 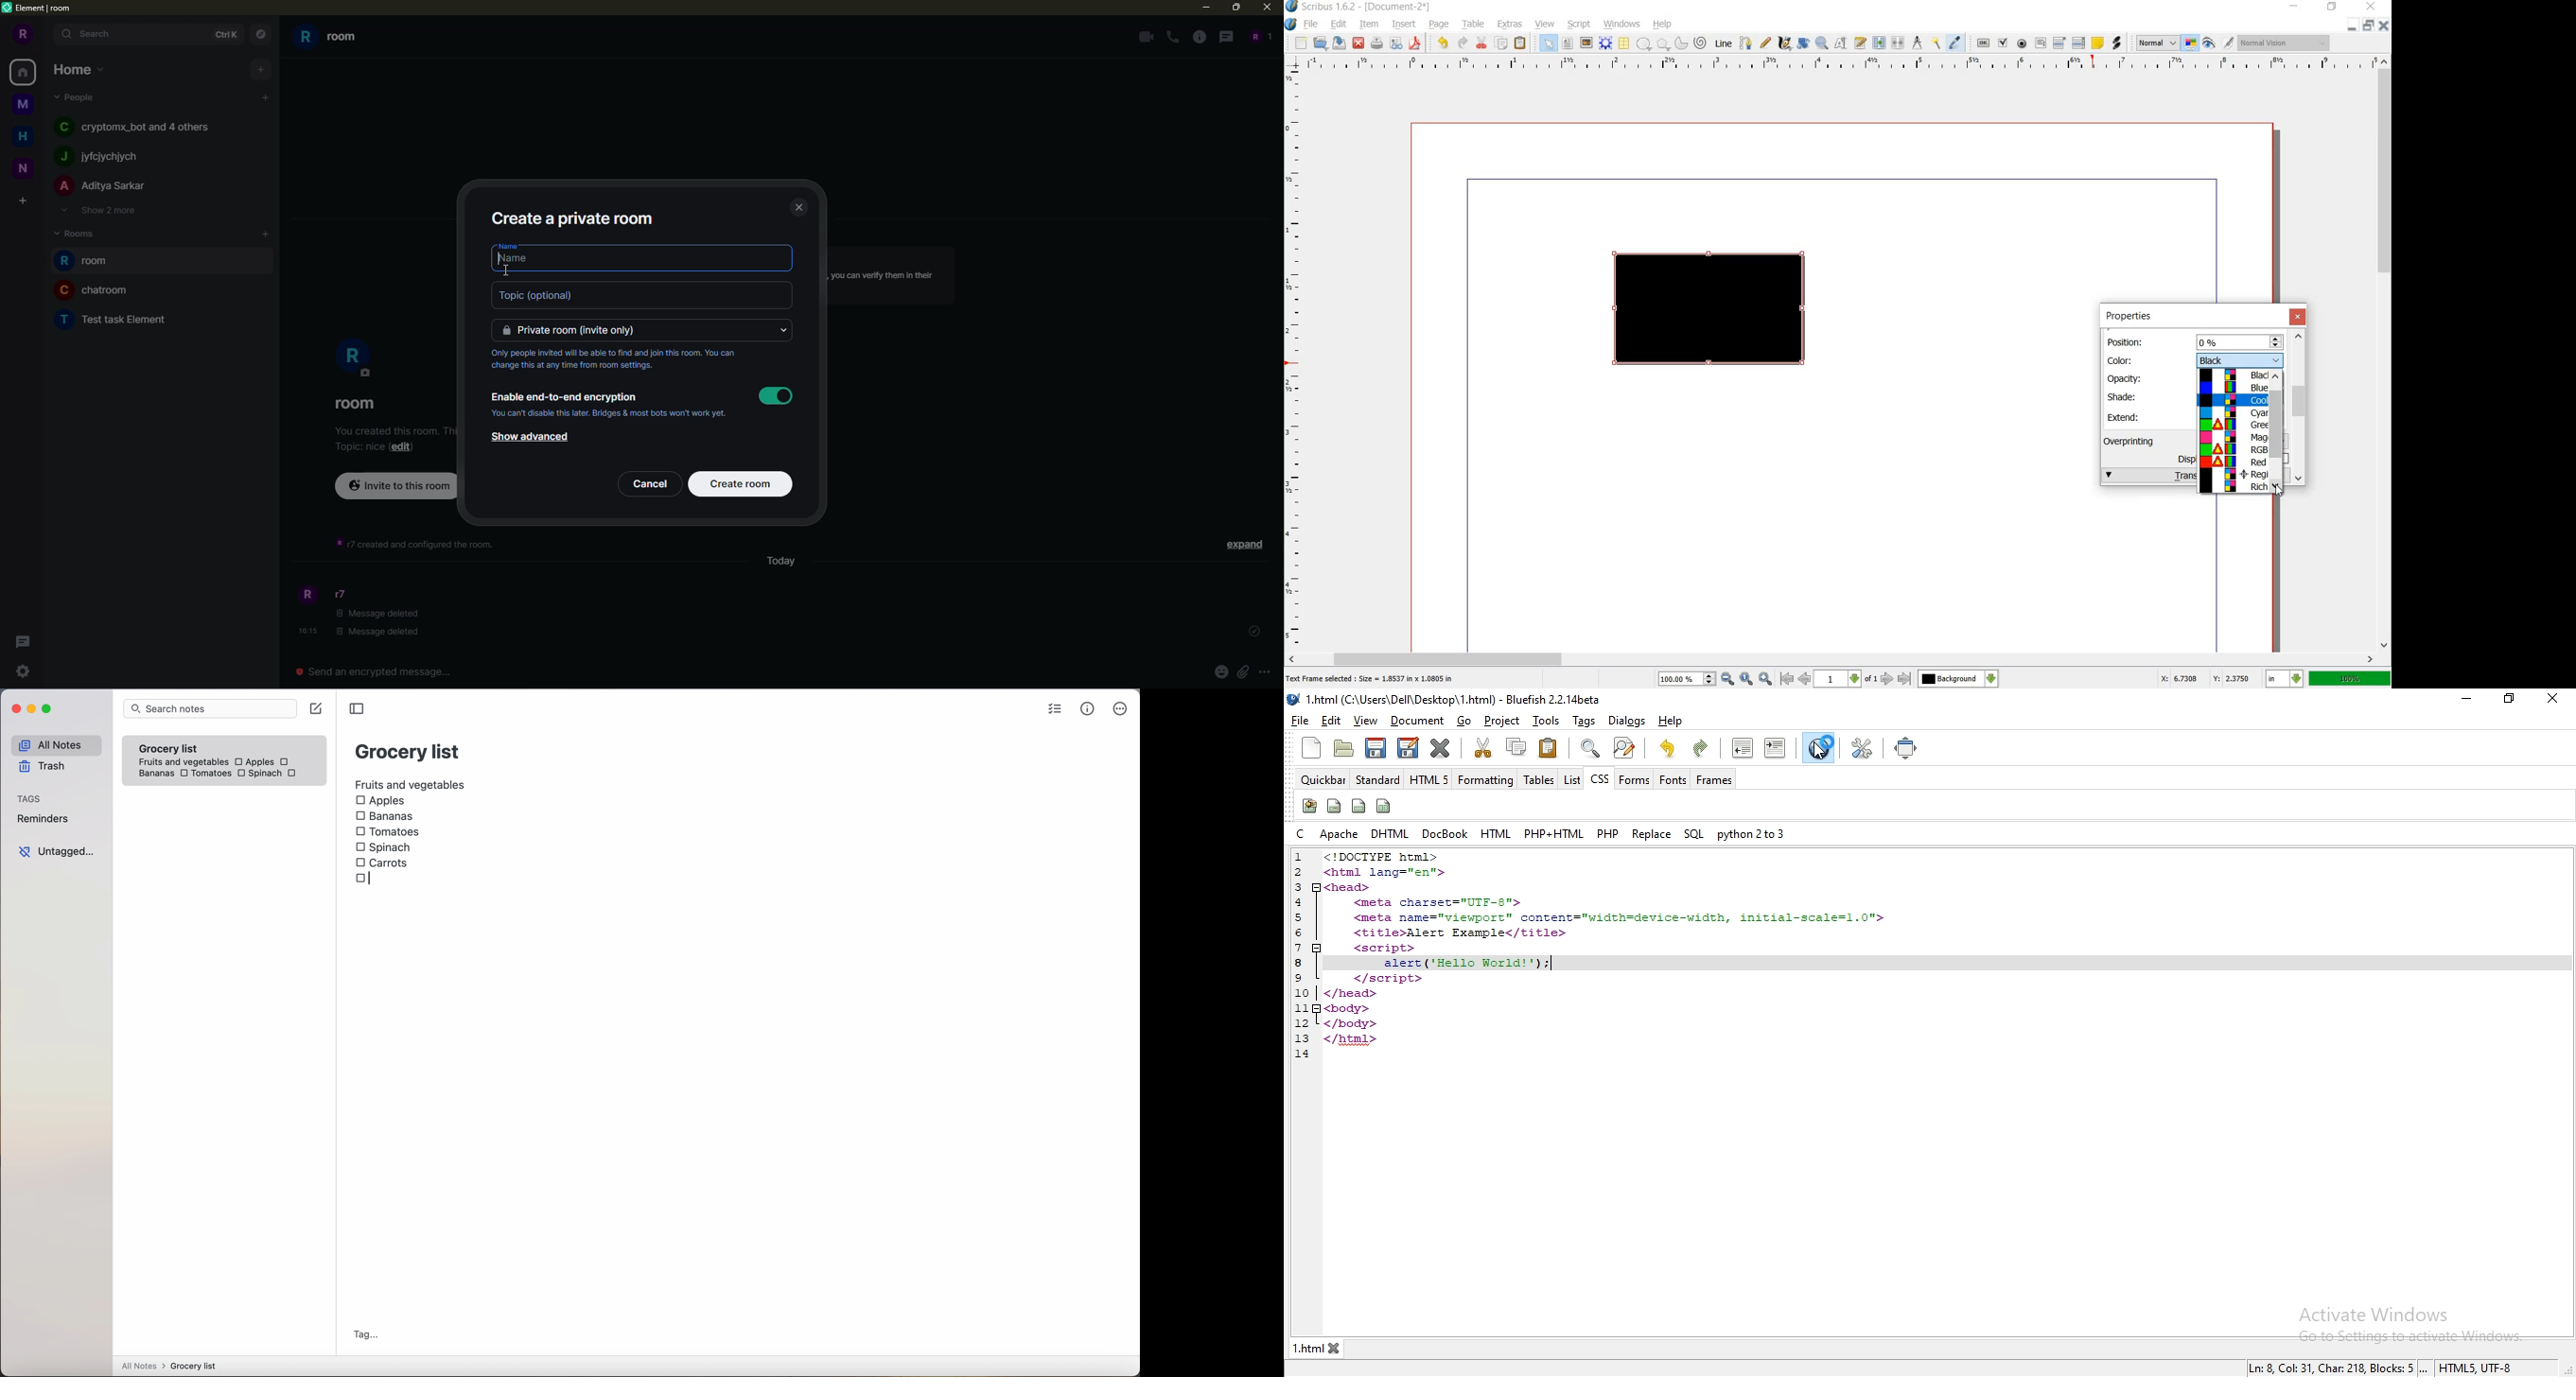 I want to click on tags, so click(x=30, y=800).